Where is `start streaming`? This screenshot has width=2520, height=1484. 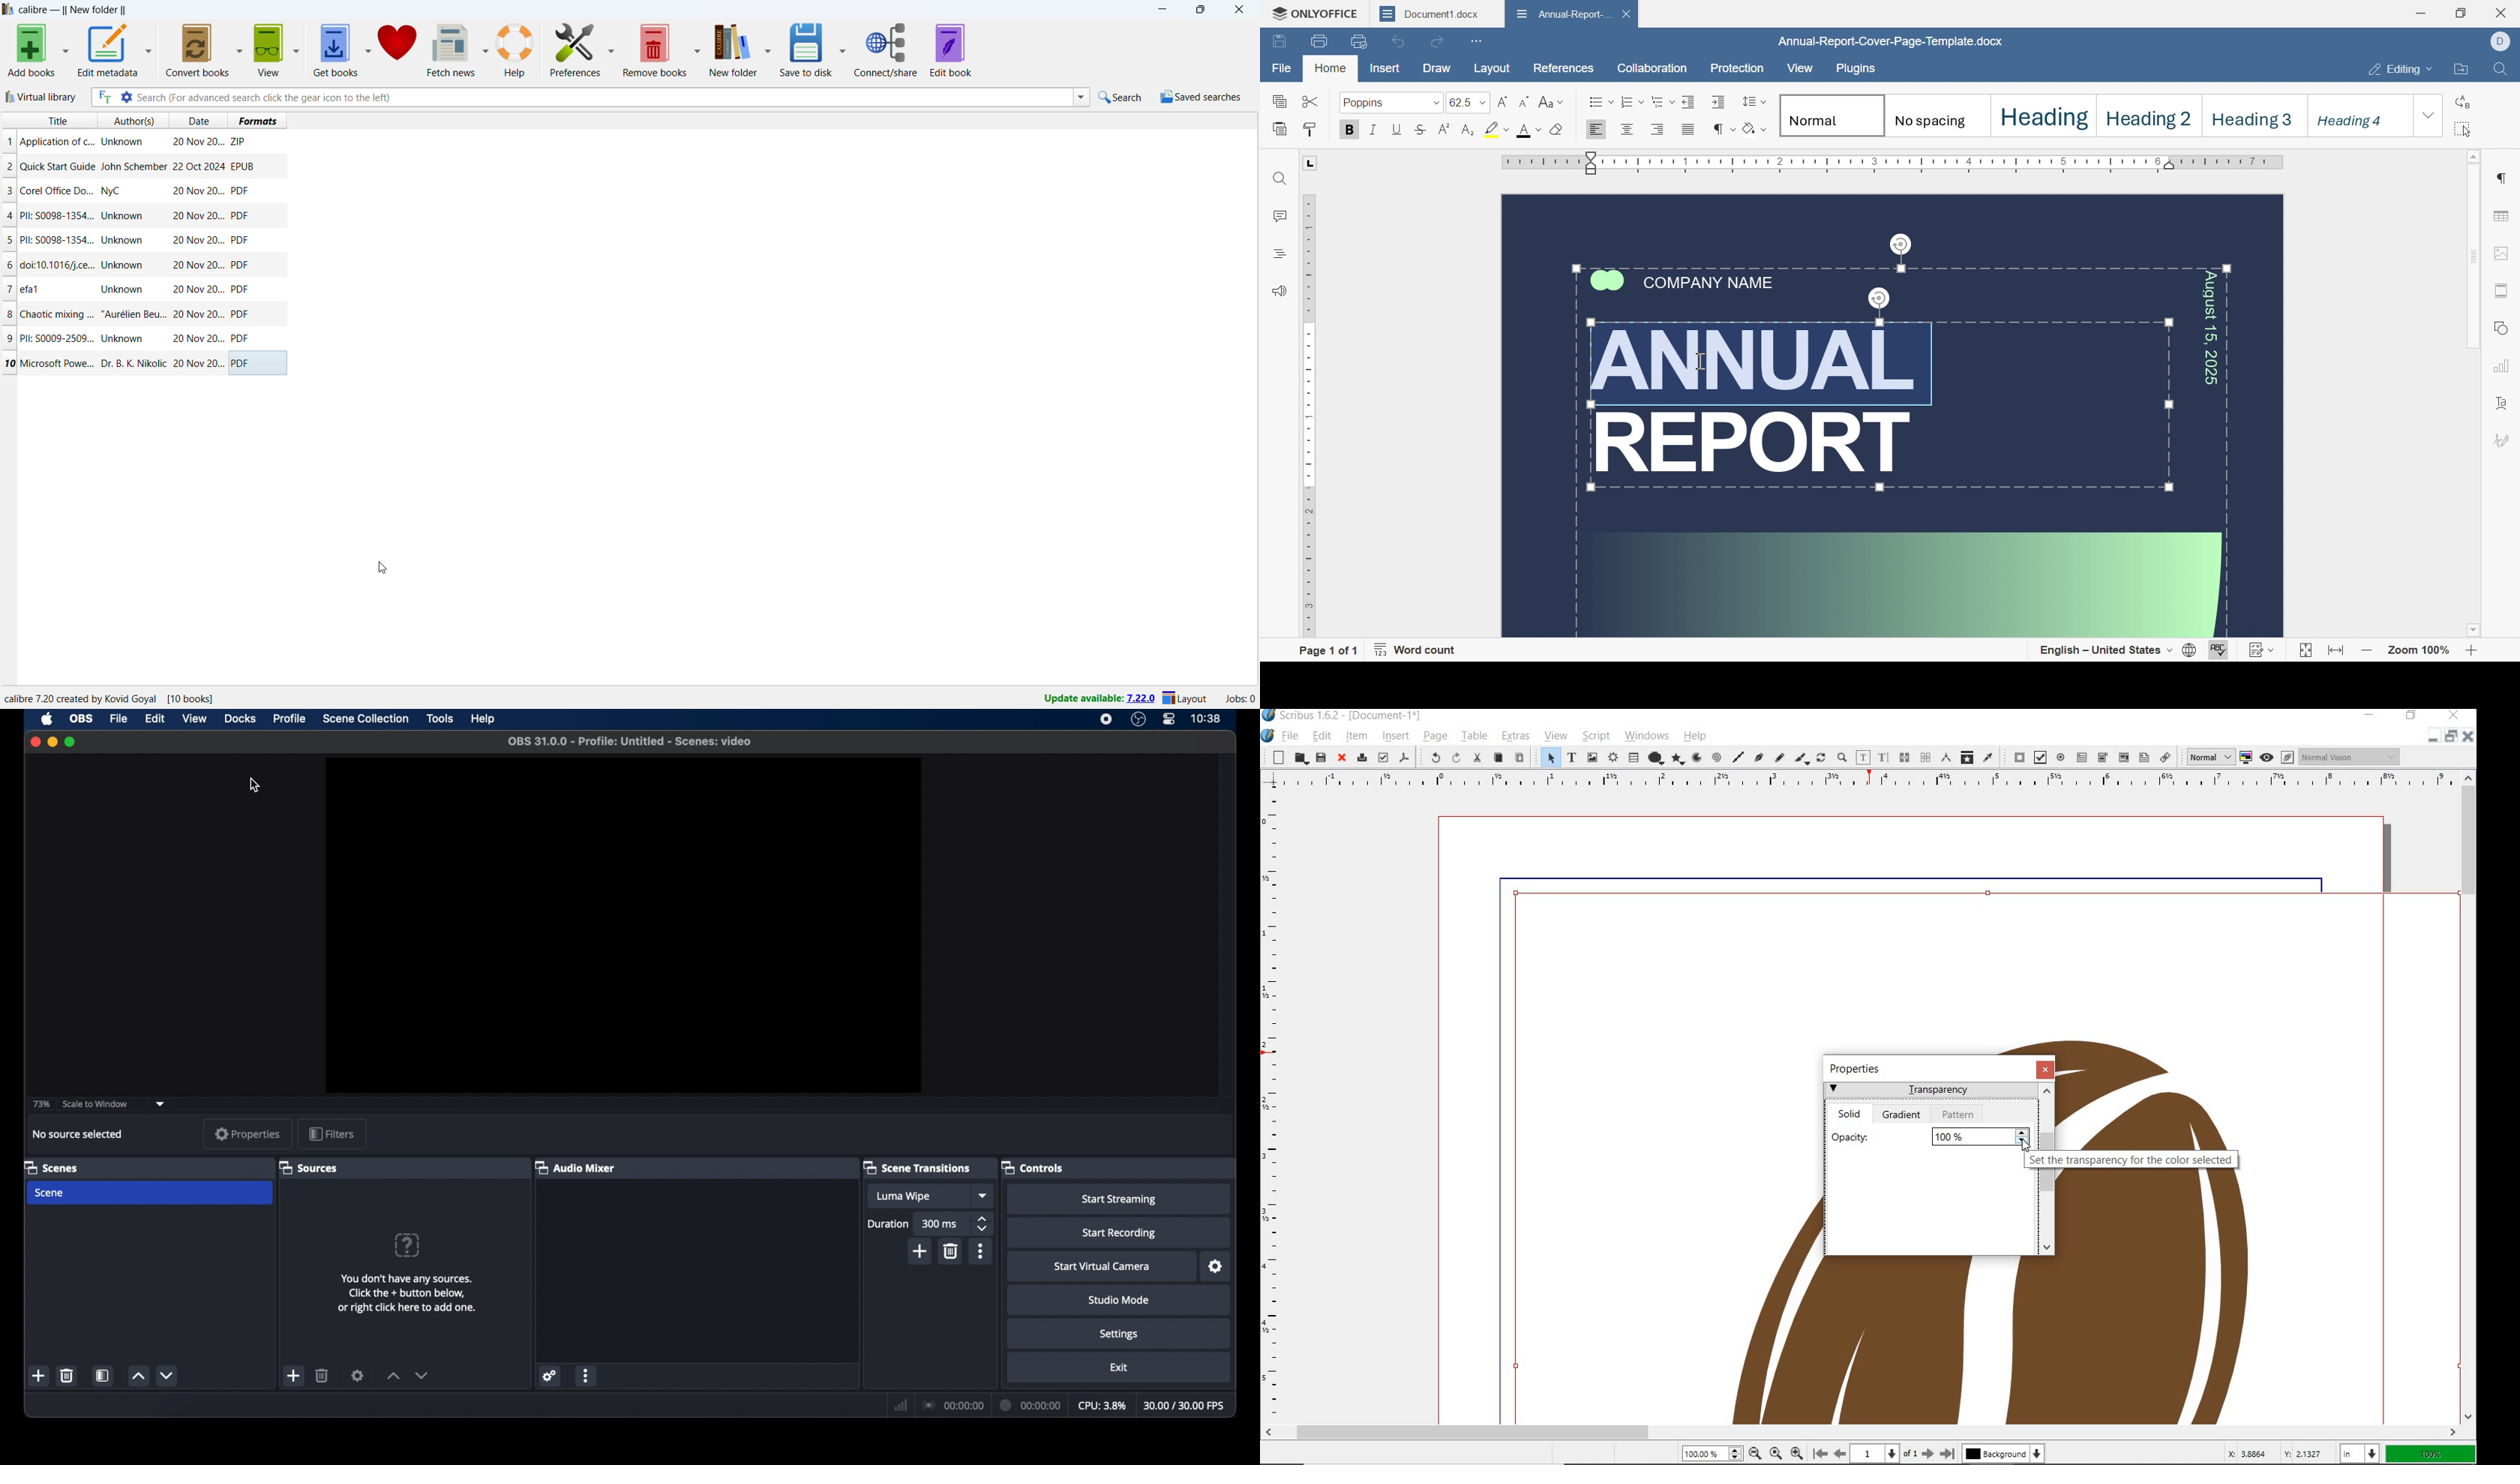 start streaming is located at coordinates (1122, 1200).